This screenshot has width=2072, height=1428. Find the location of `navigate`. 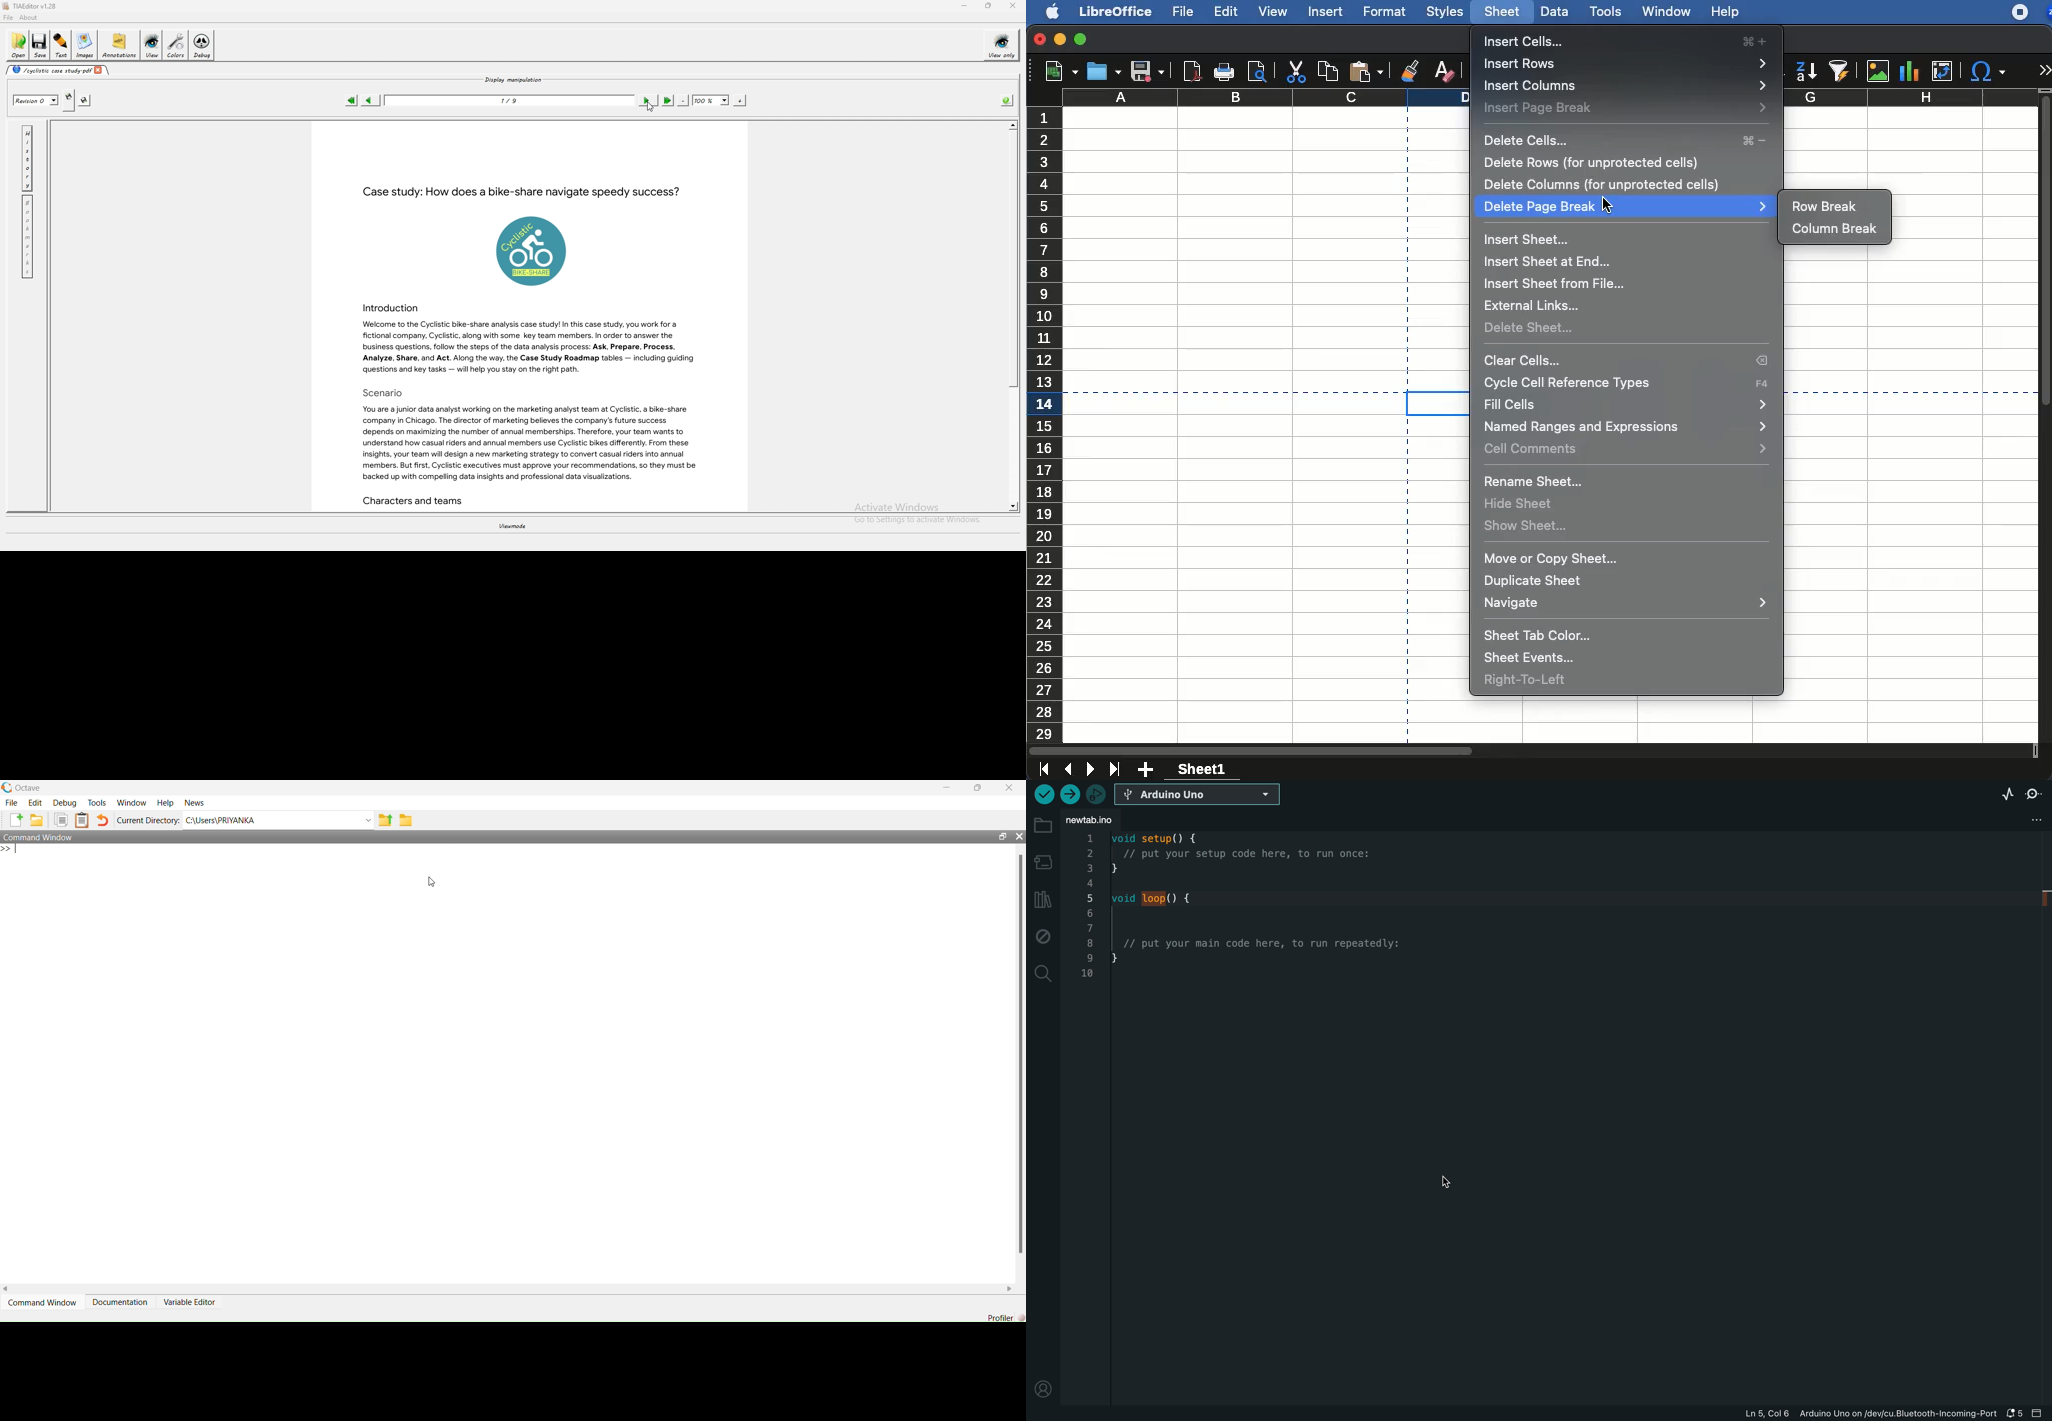

navigate is located at coordinates (1624, 603).